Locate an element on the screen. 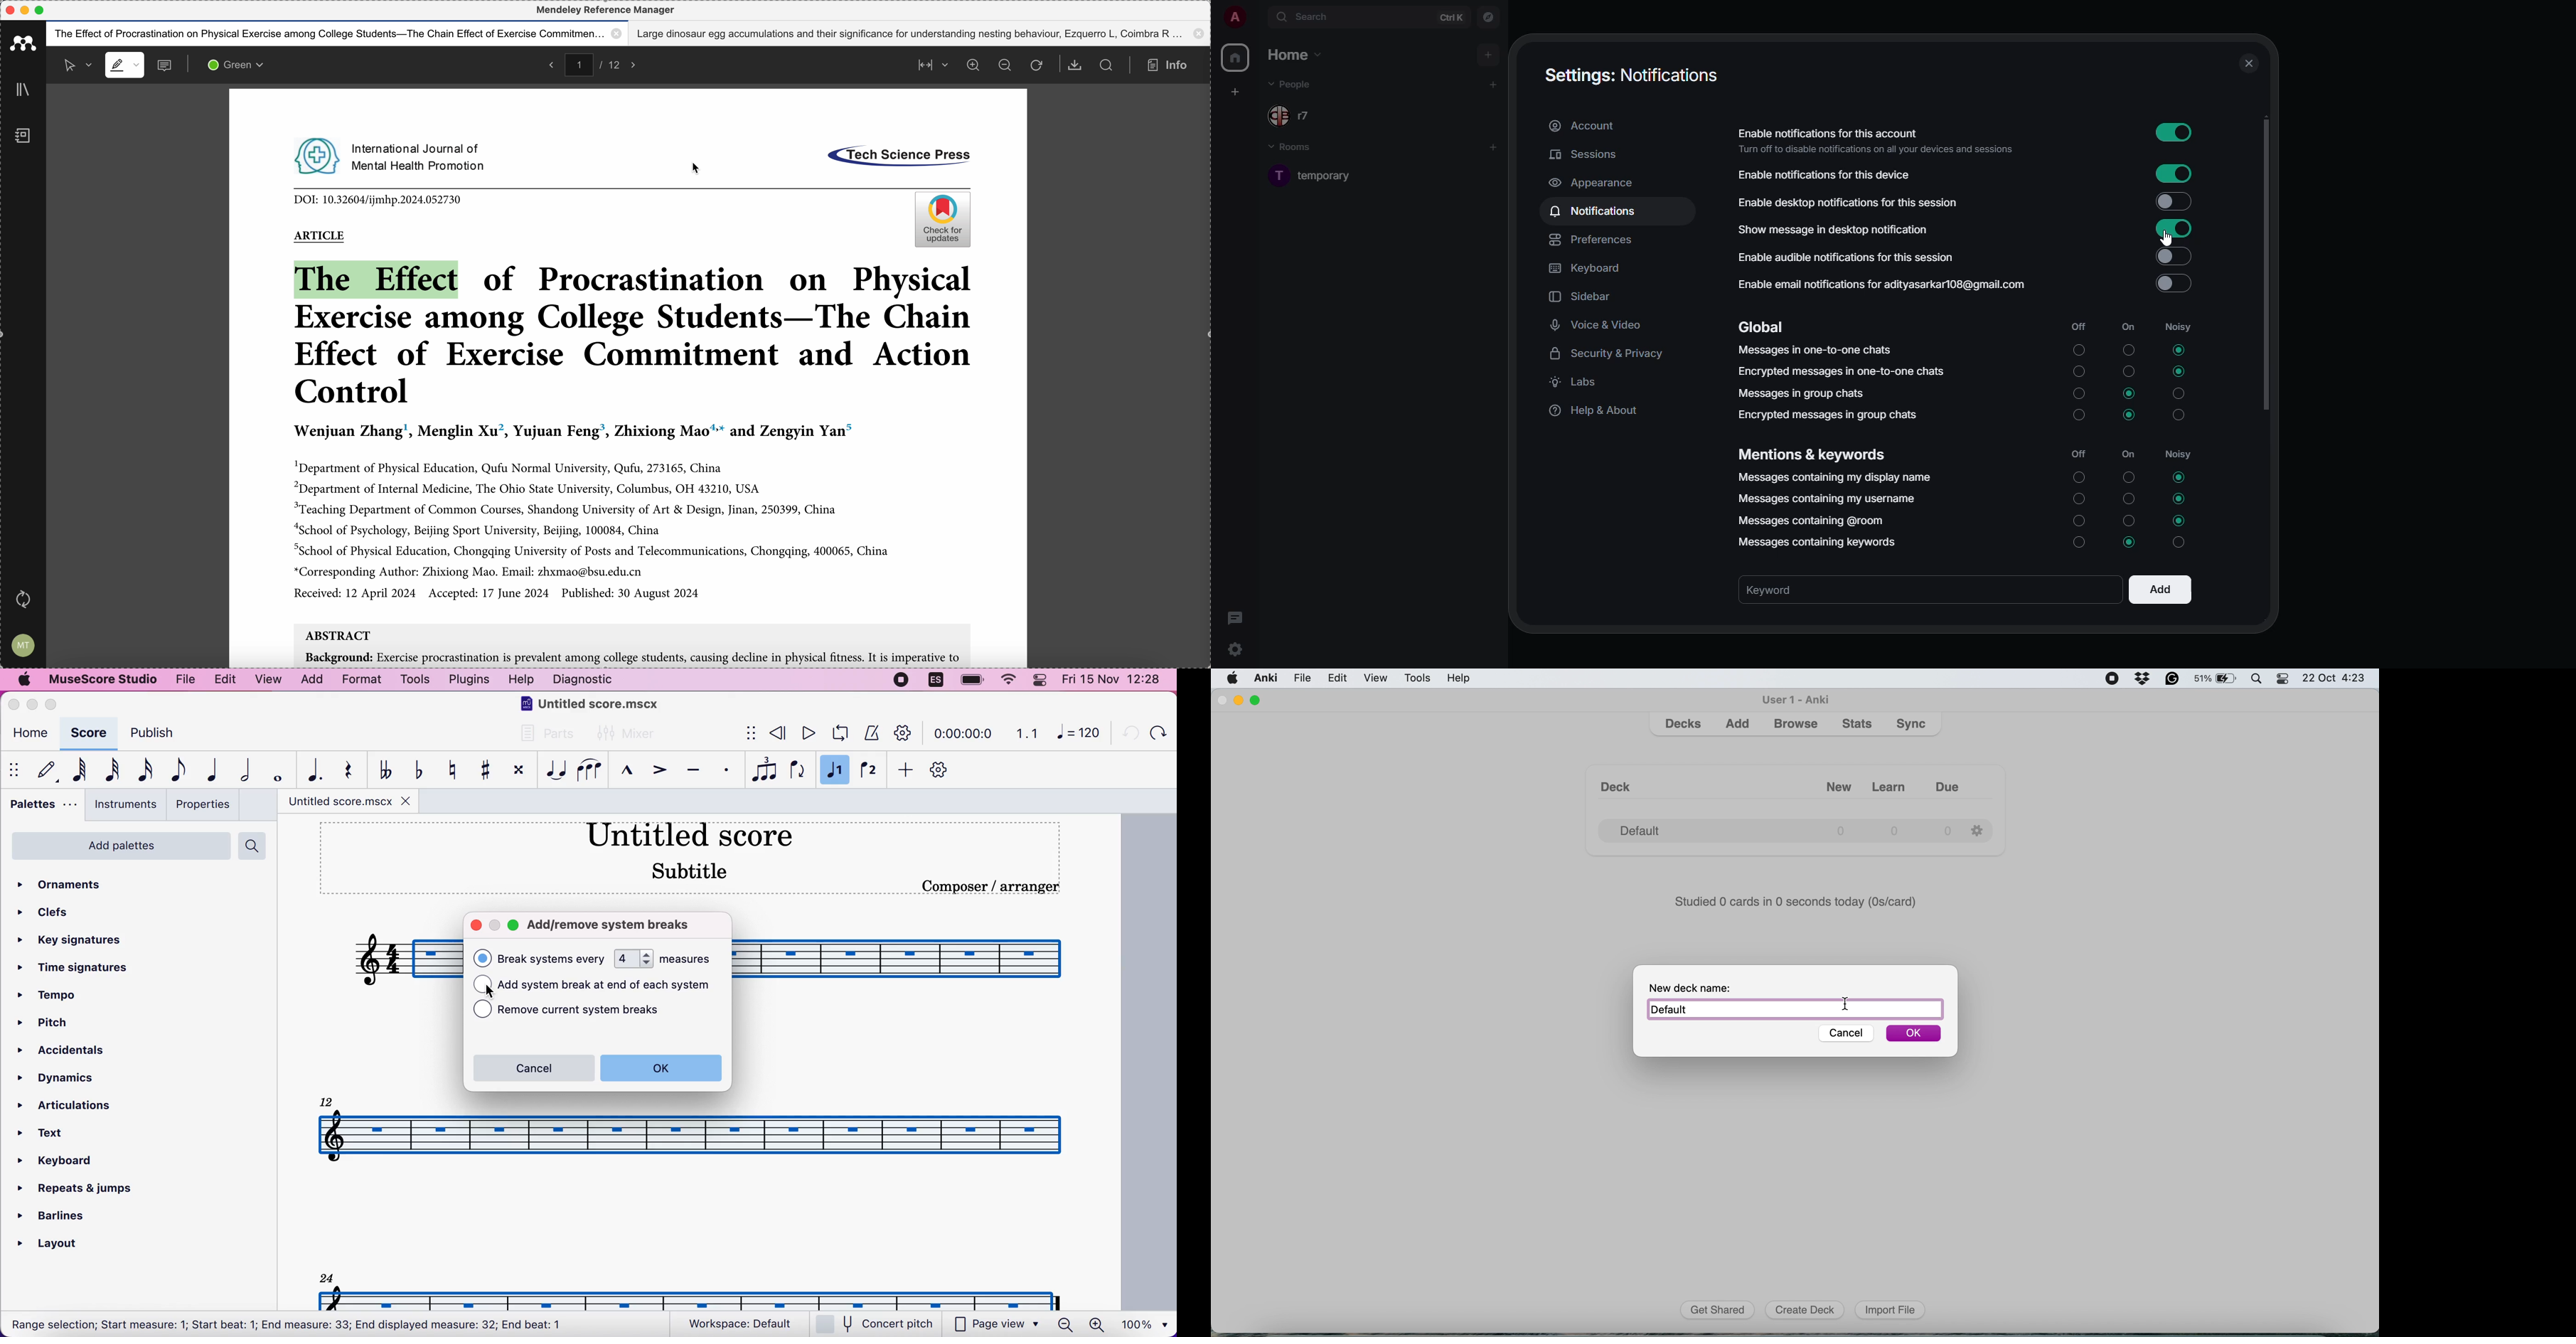 The height and width of the screenshot is (1344, 2576). add is located at coordinates (1740, 726).